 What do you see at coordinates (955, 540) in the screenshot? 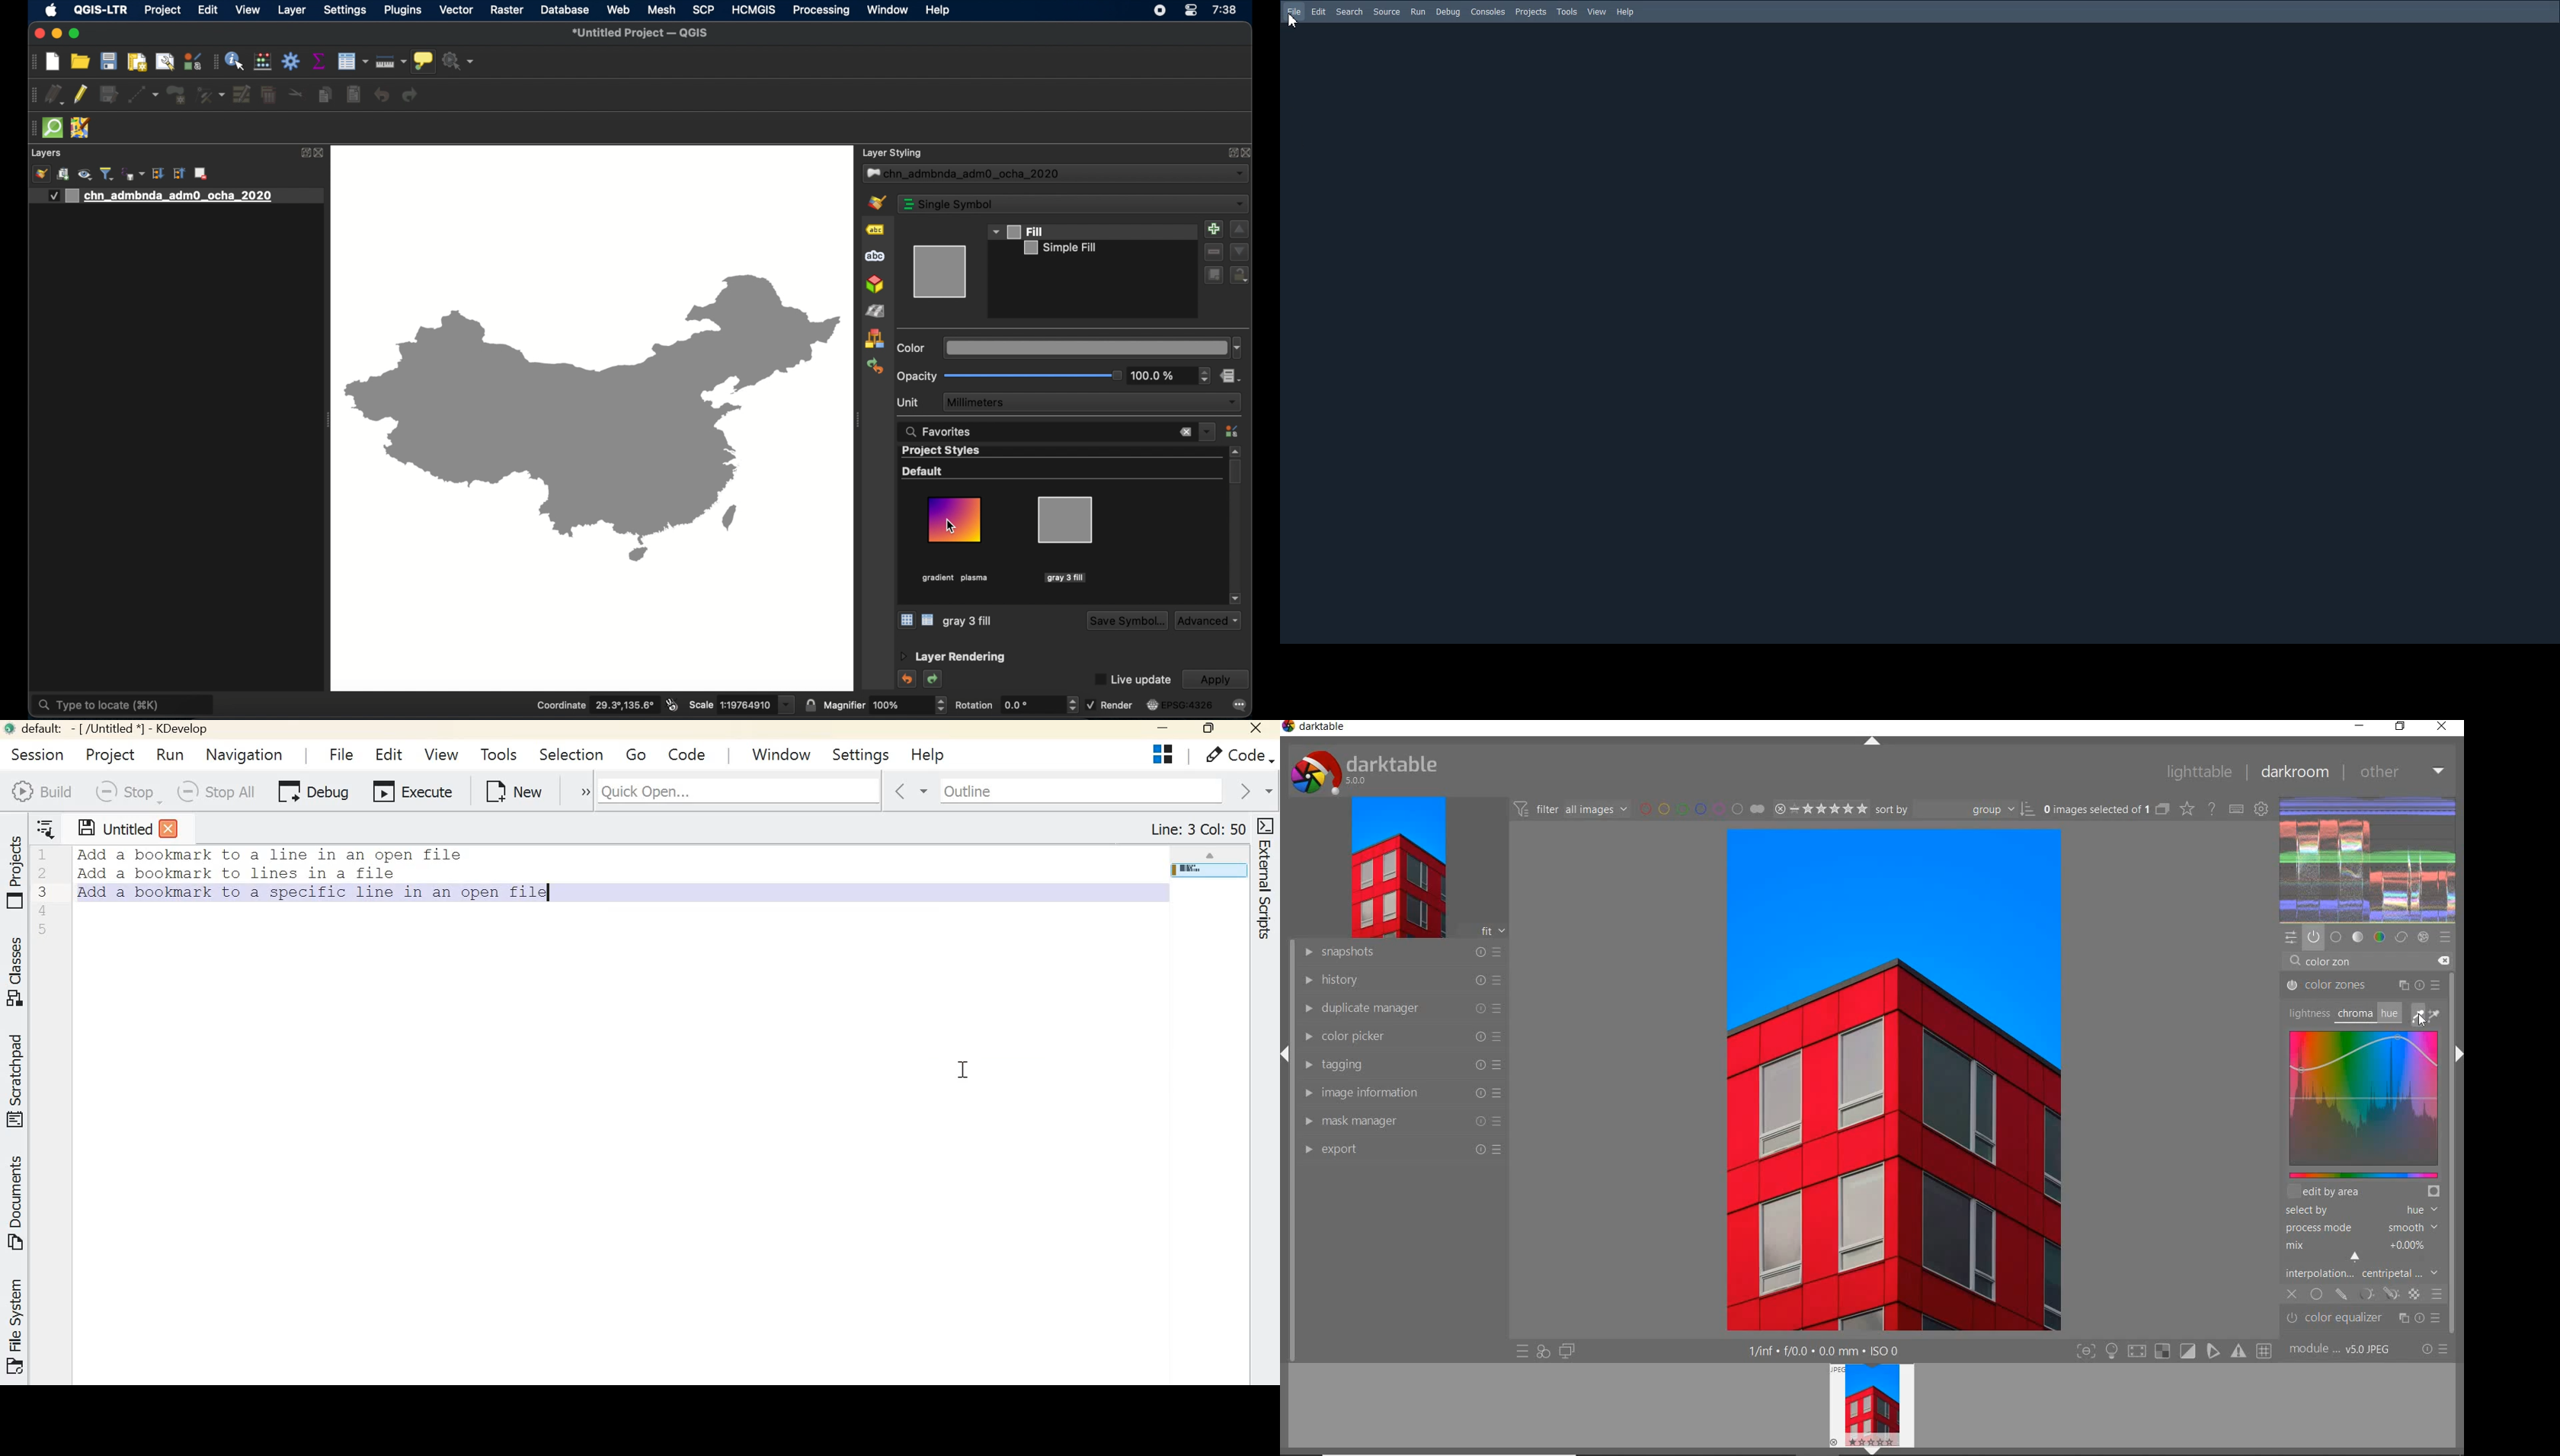
I see `gradient plasma` at bounding box center [955, 540].